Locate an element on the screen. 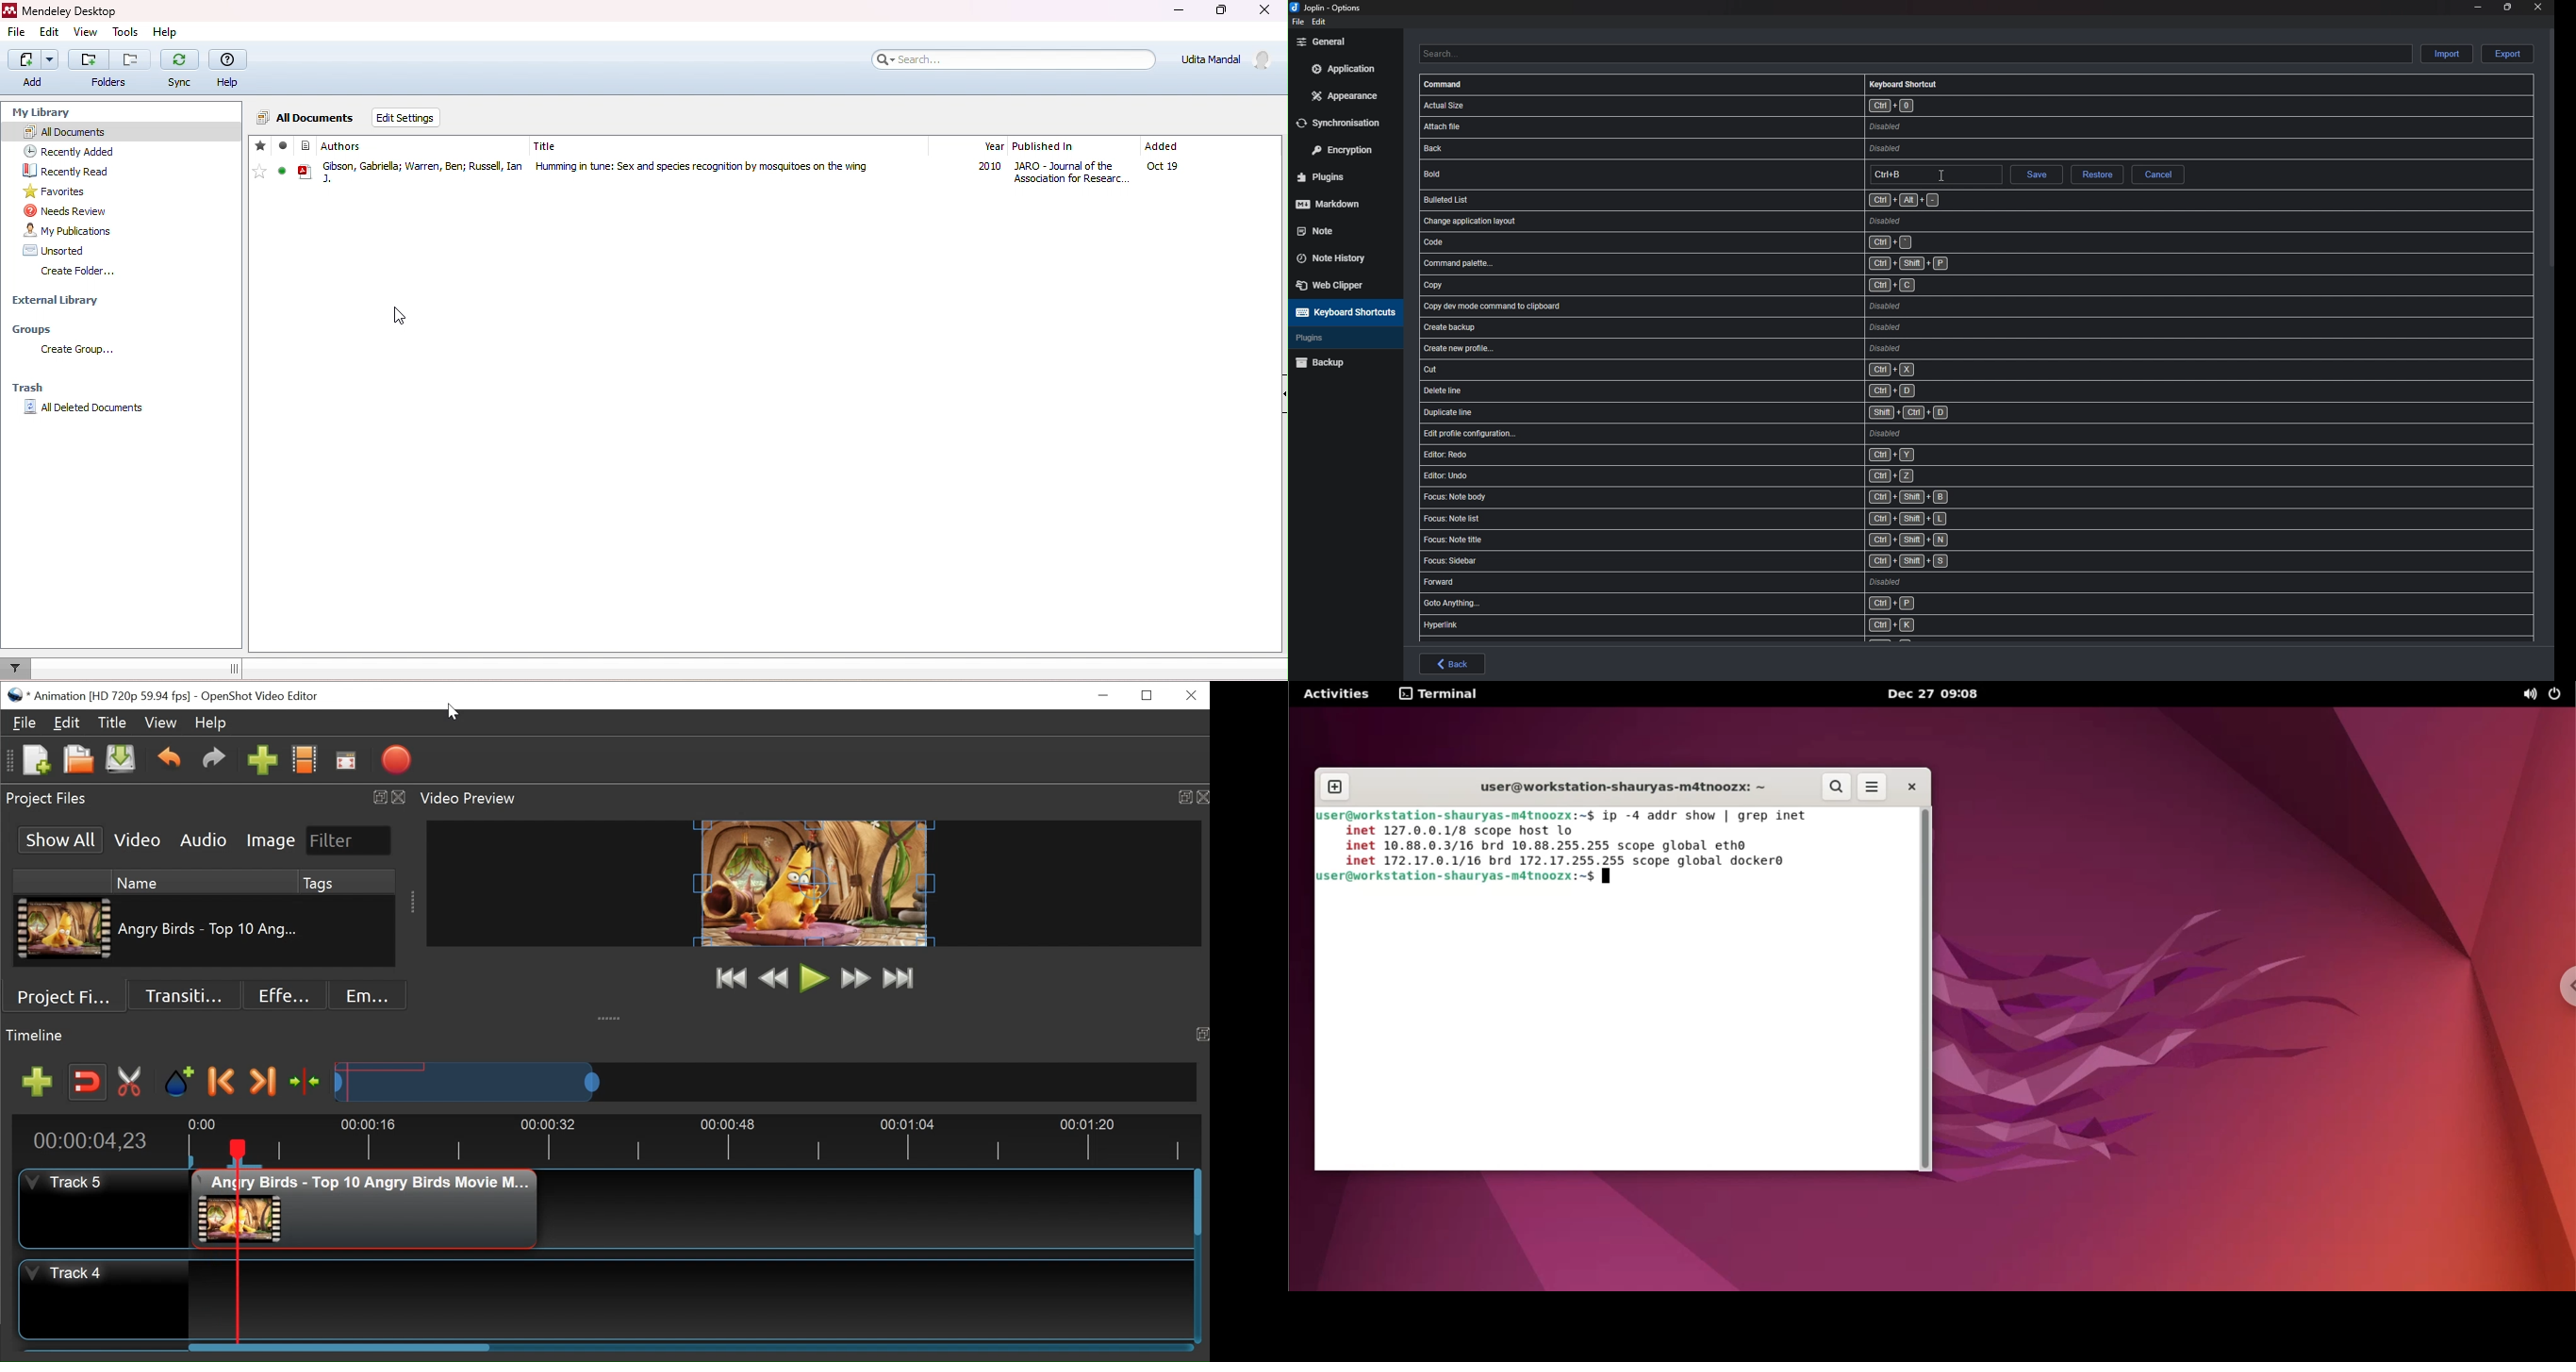 This screenshot has width=2576, height=1372. help is located at coordinates (229, 69).